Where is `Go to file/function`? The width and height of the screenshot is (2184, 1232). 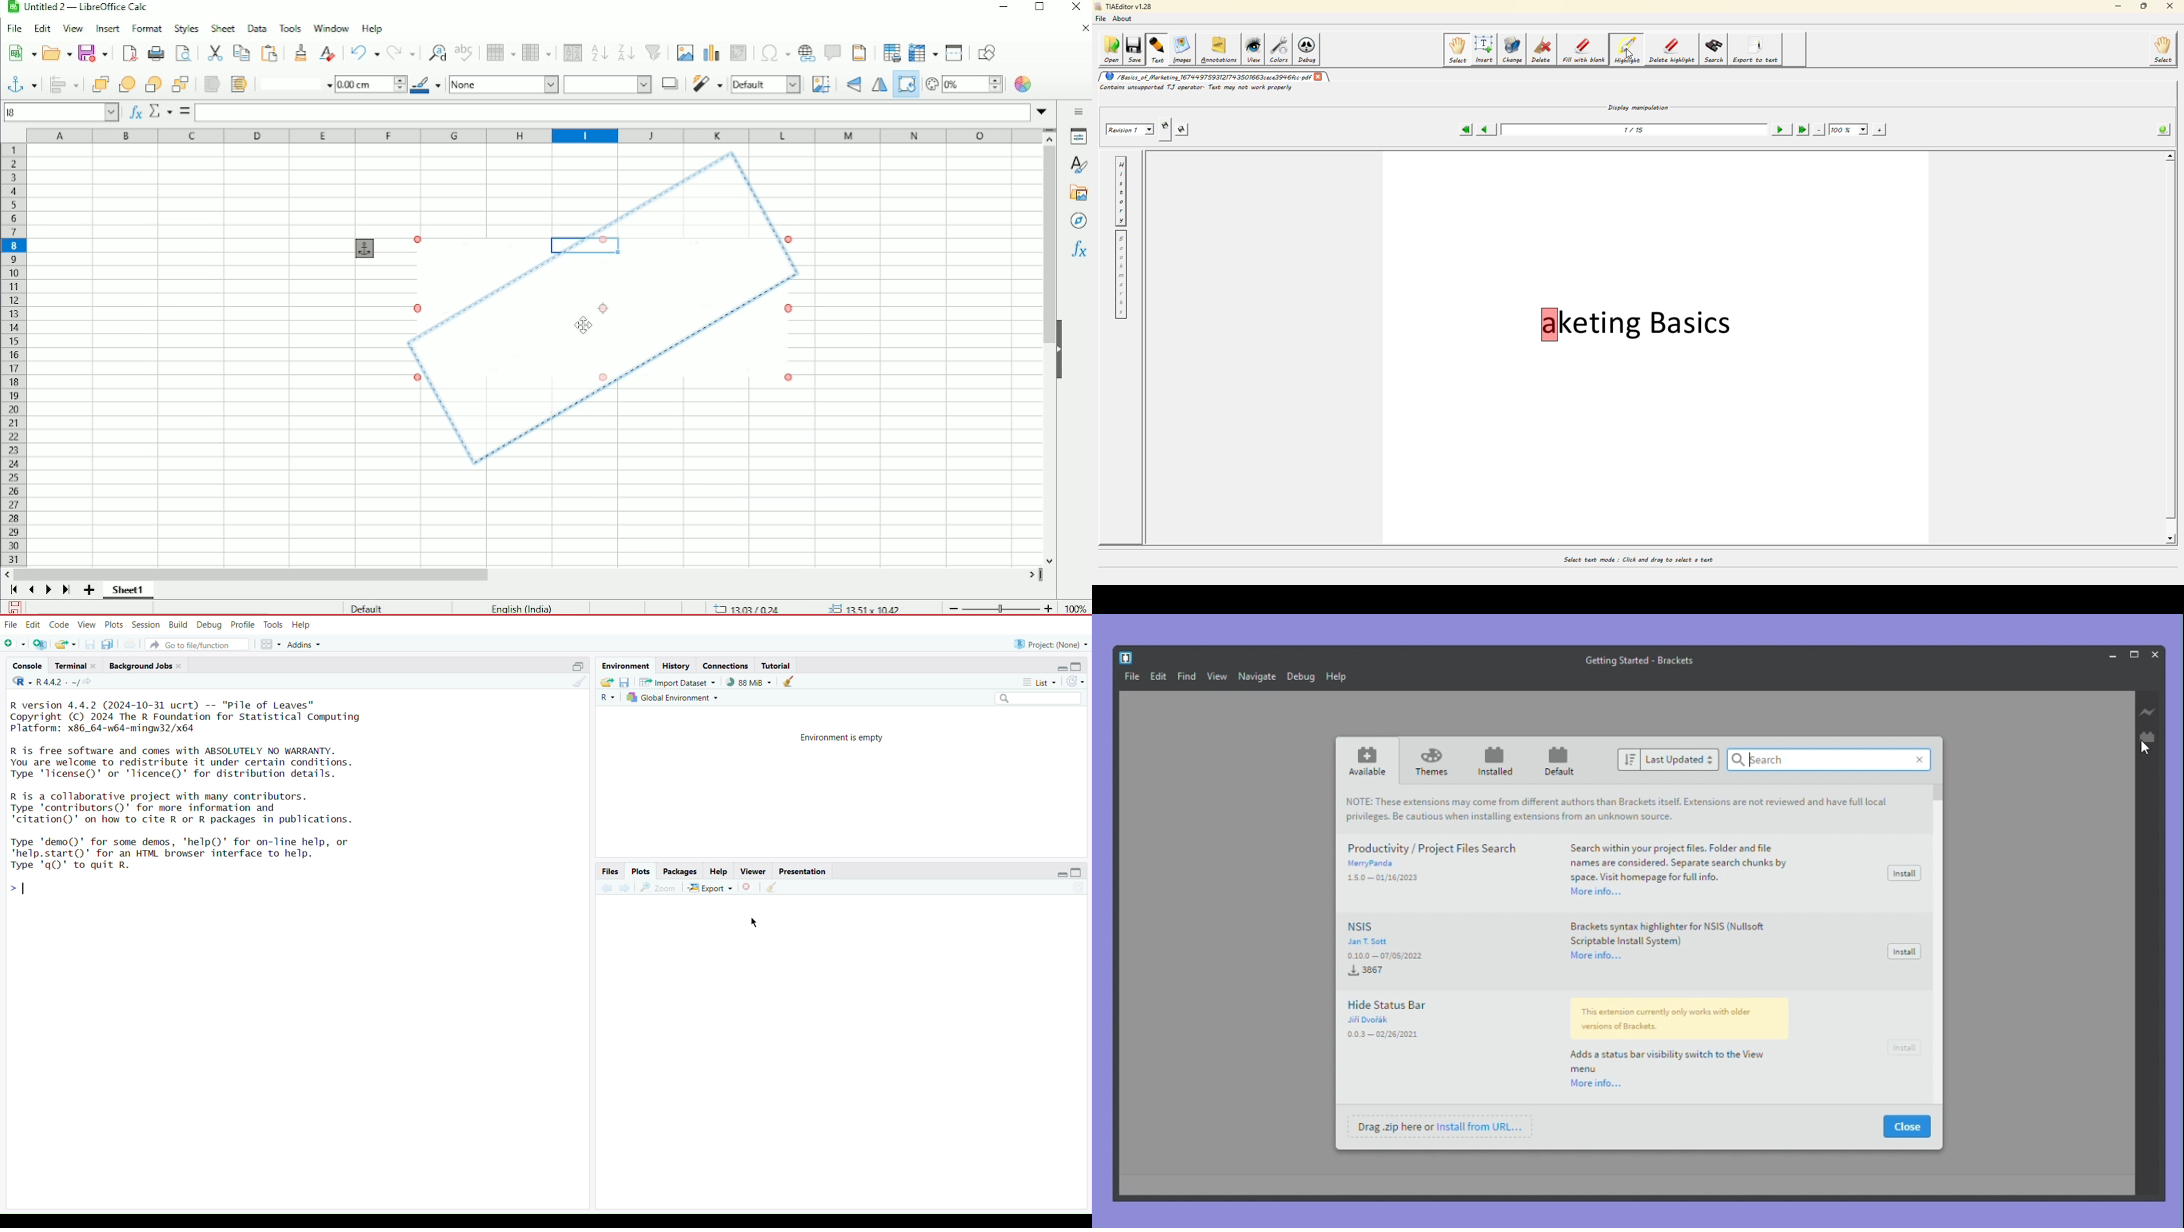 Go to file/function is located at coordinates (198, 643).